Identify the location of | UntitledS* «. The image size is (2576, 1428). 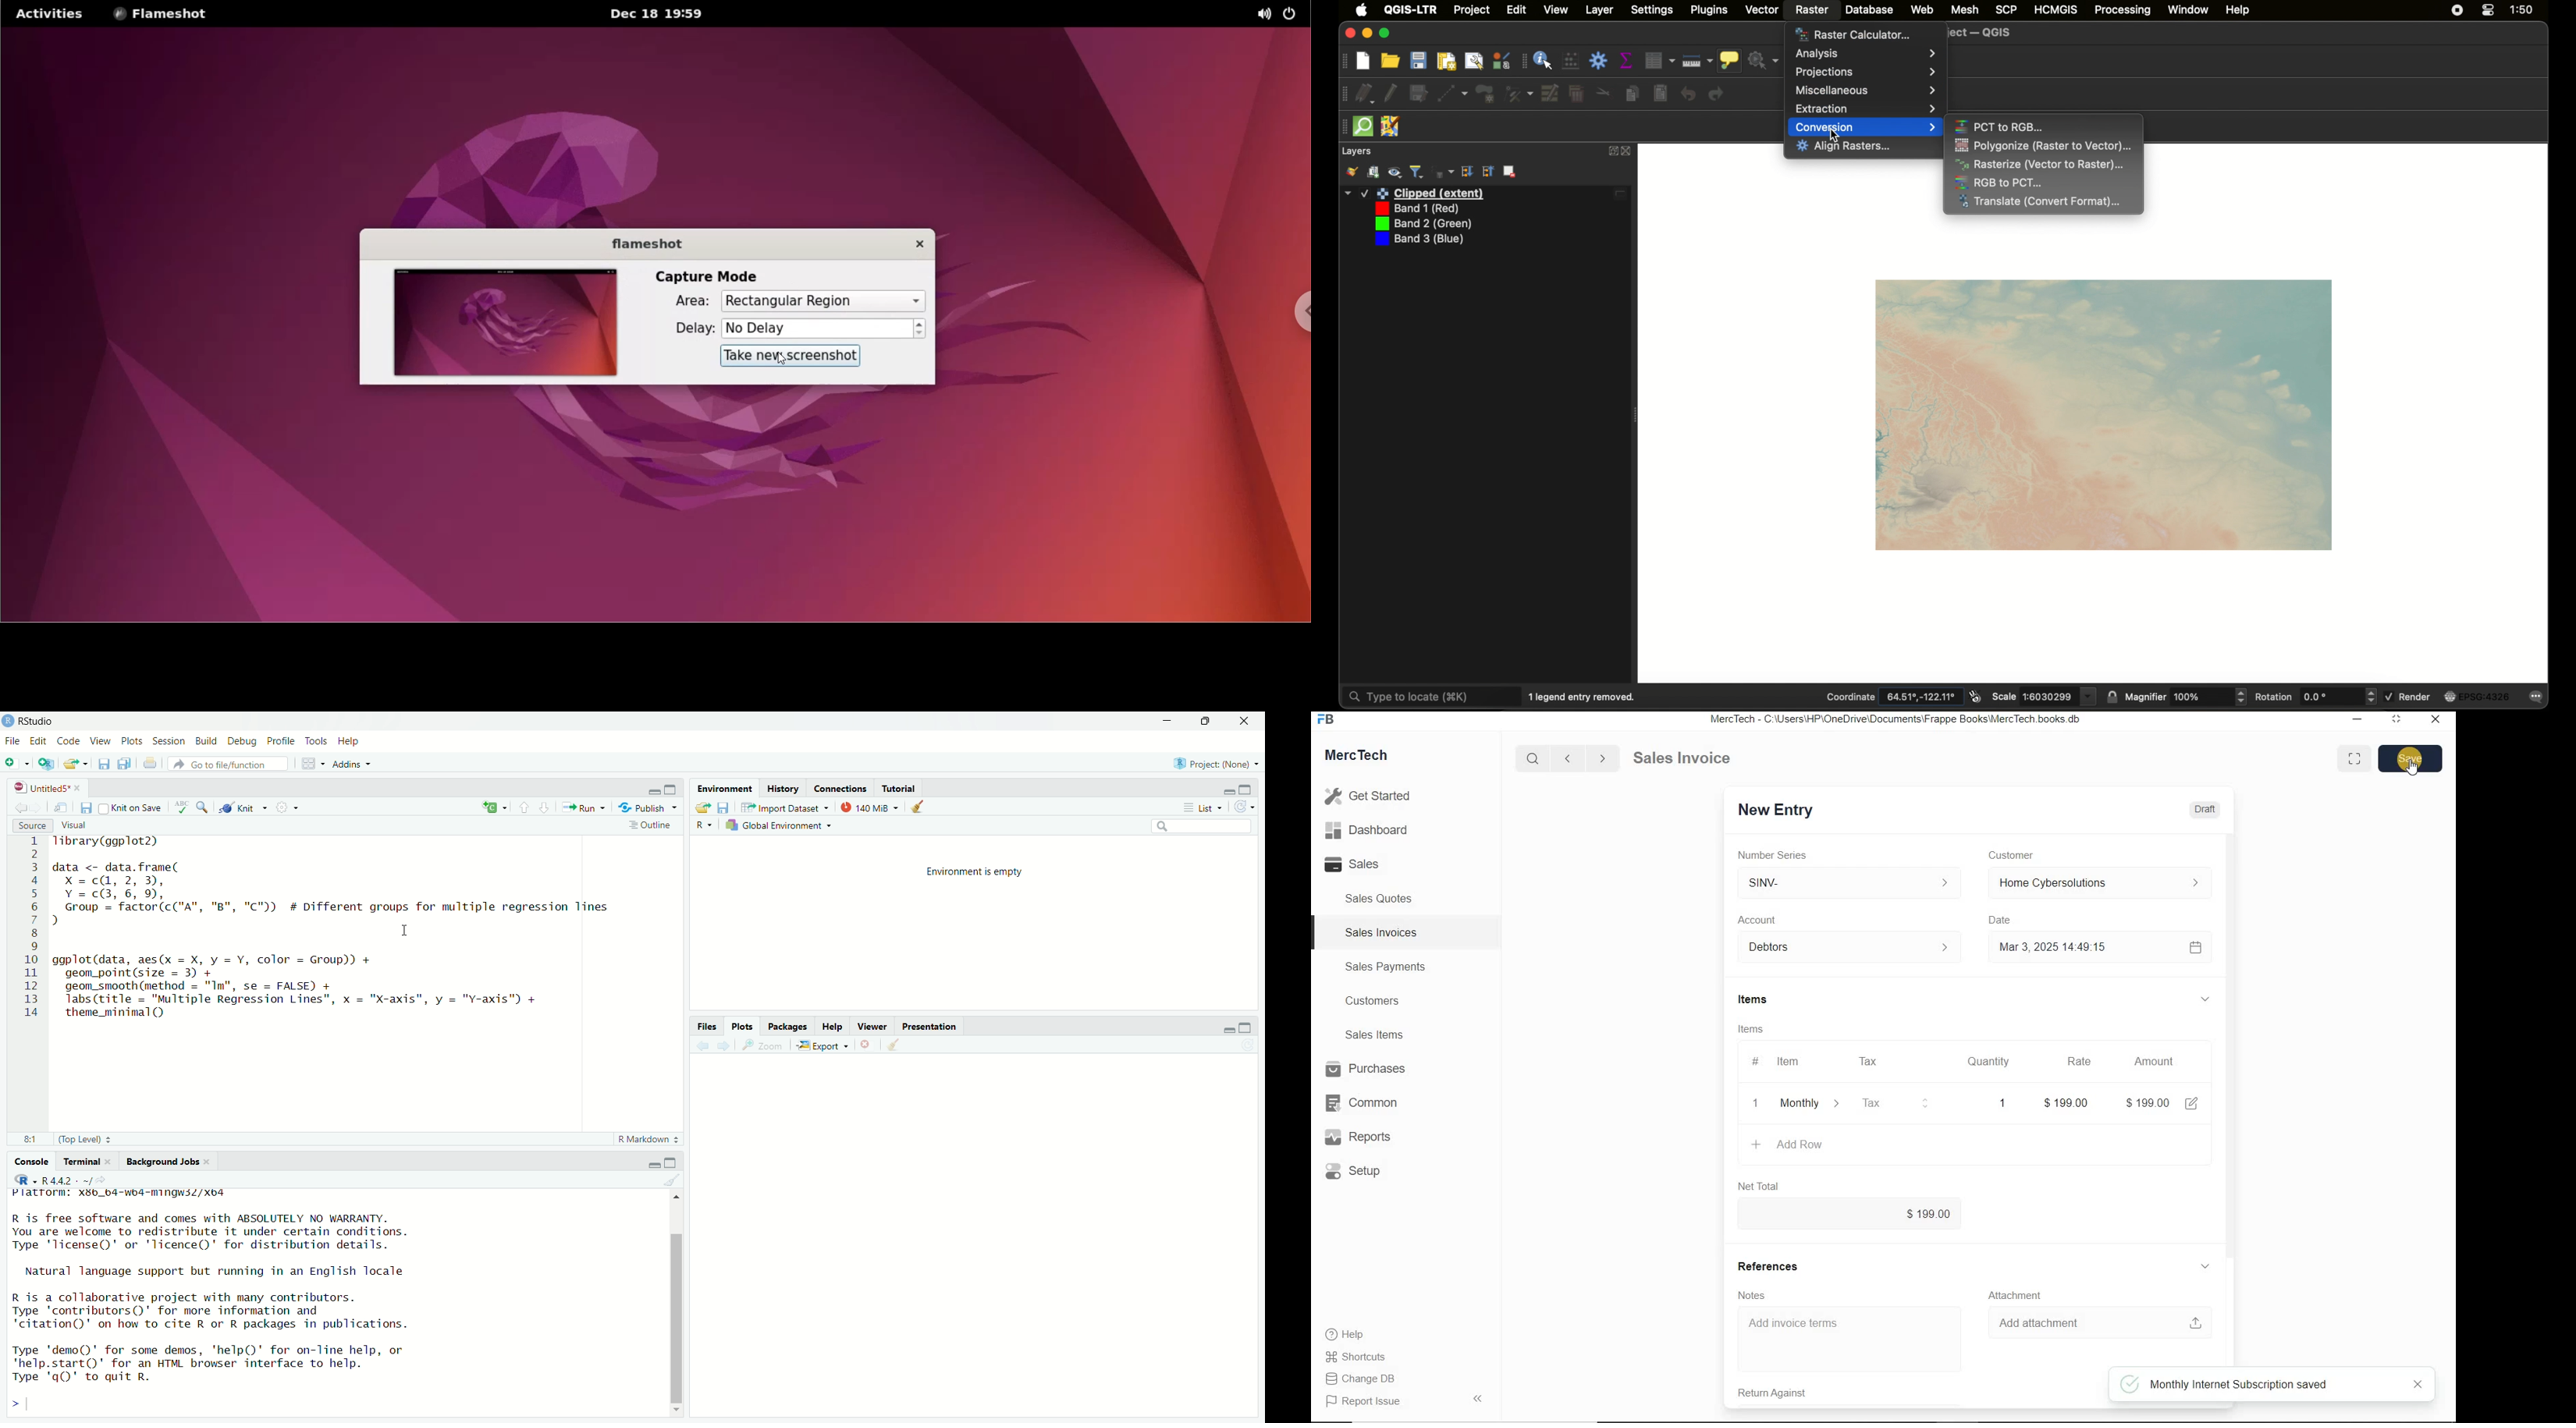
(46, 787).